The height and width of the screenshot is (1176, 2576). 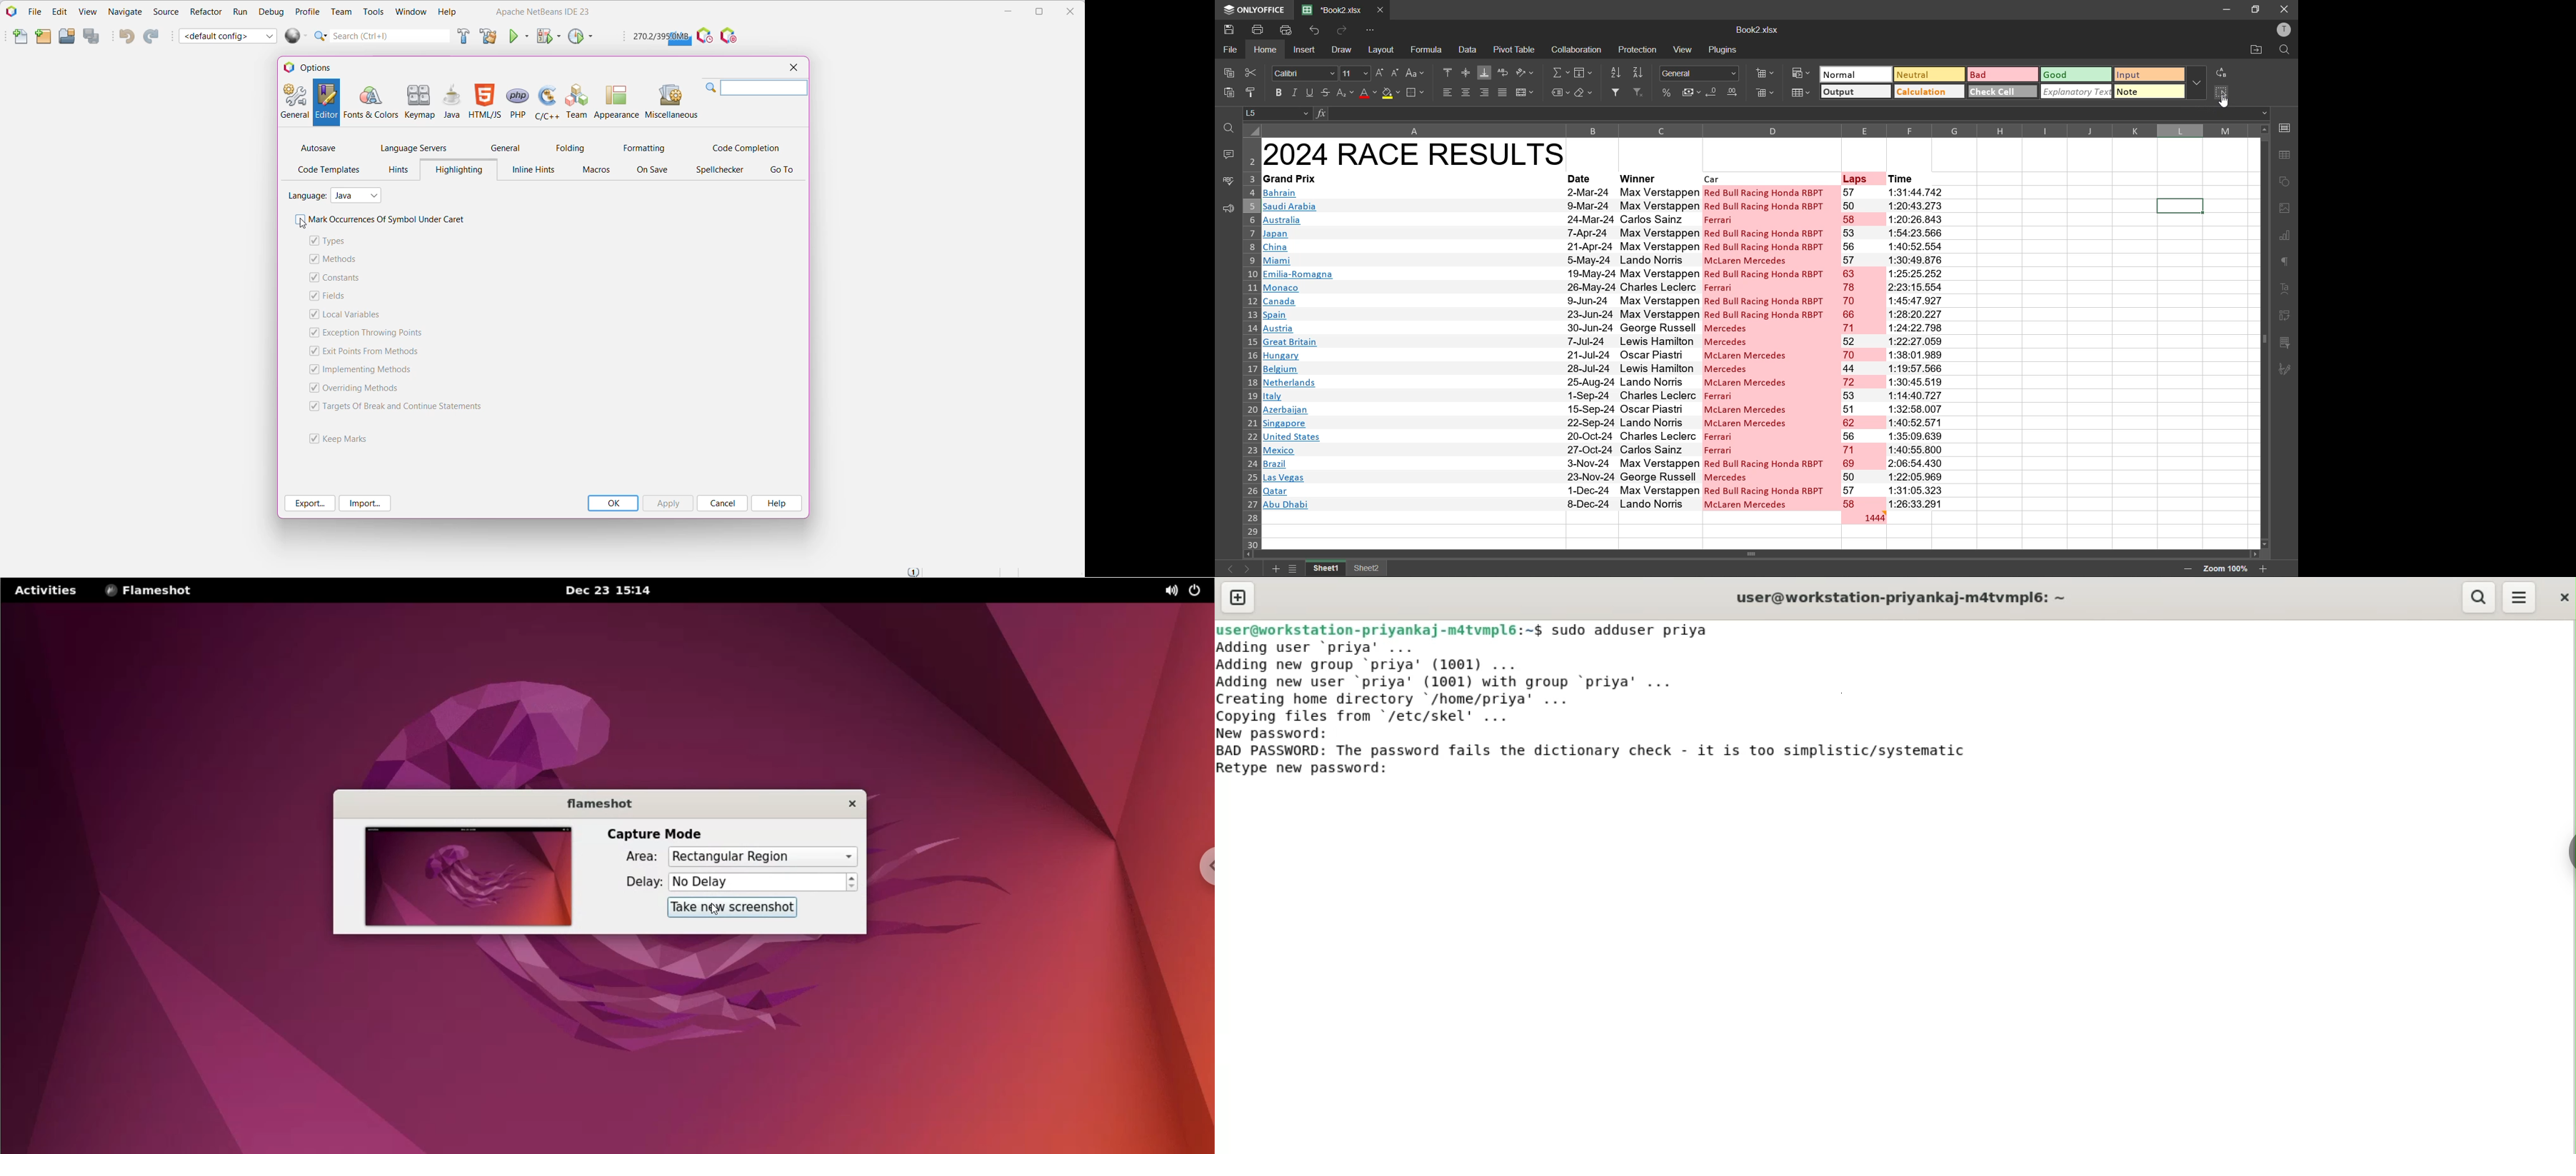 What do you see at coordinates (704, 36) in the screenshot?
I see `Profile the IDE` at bounding box center [704, 36].